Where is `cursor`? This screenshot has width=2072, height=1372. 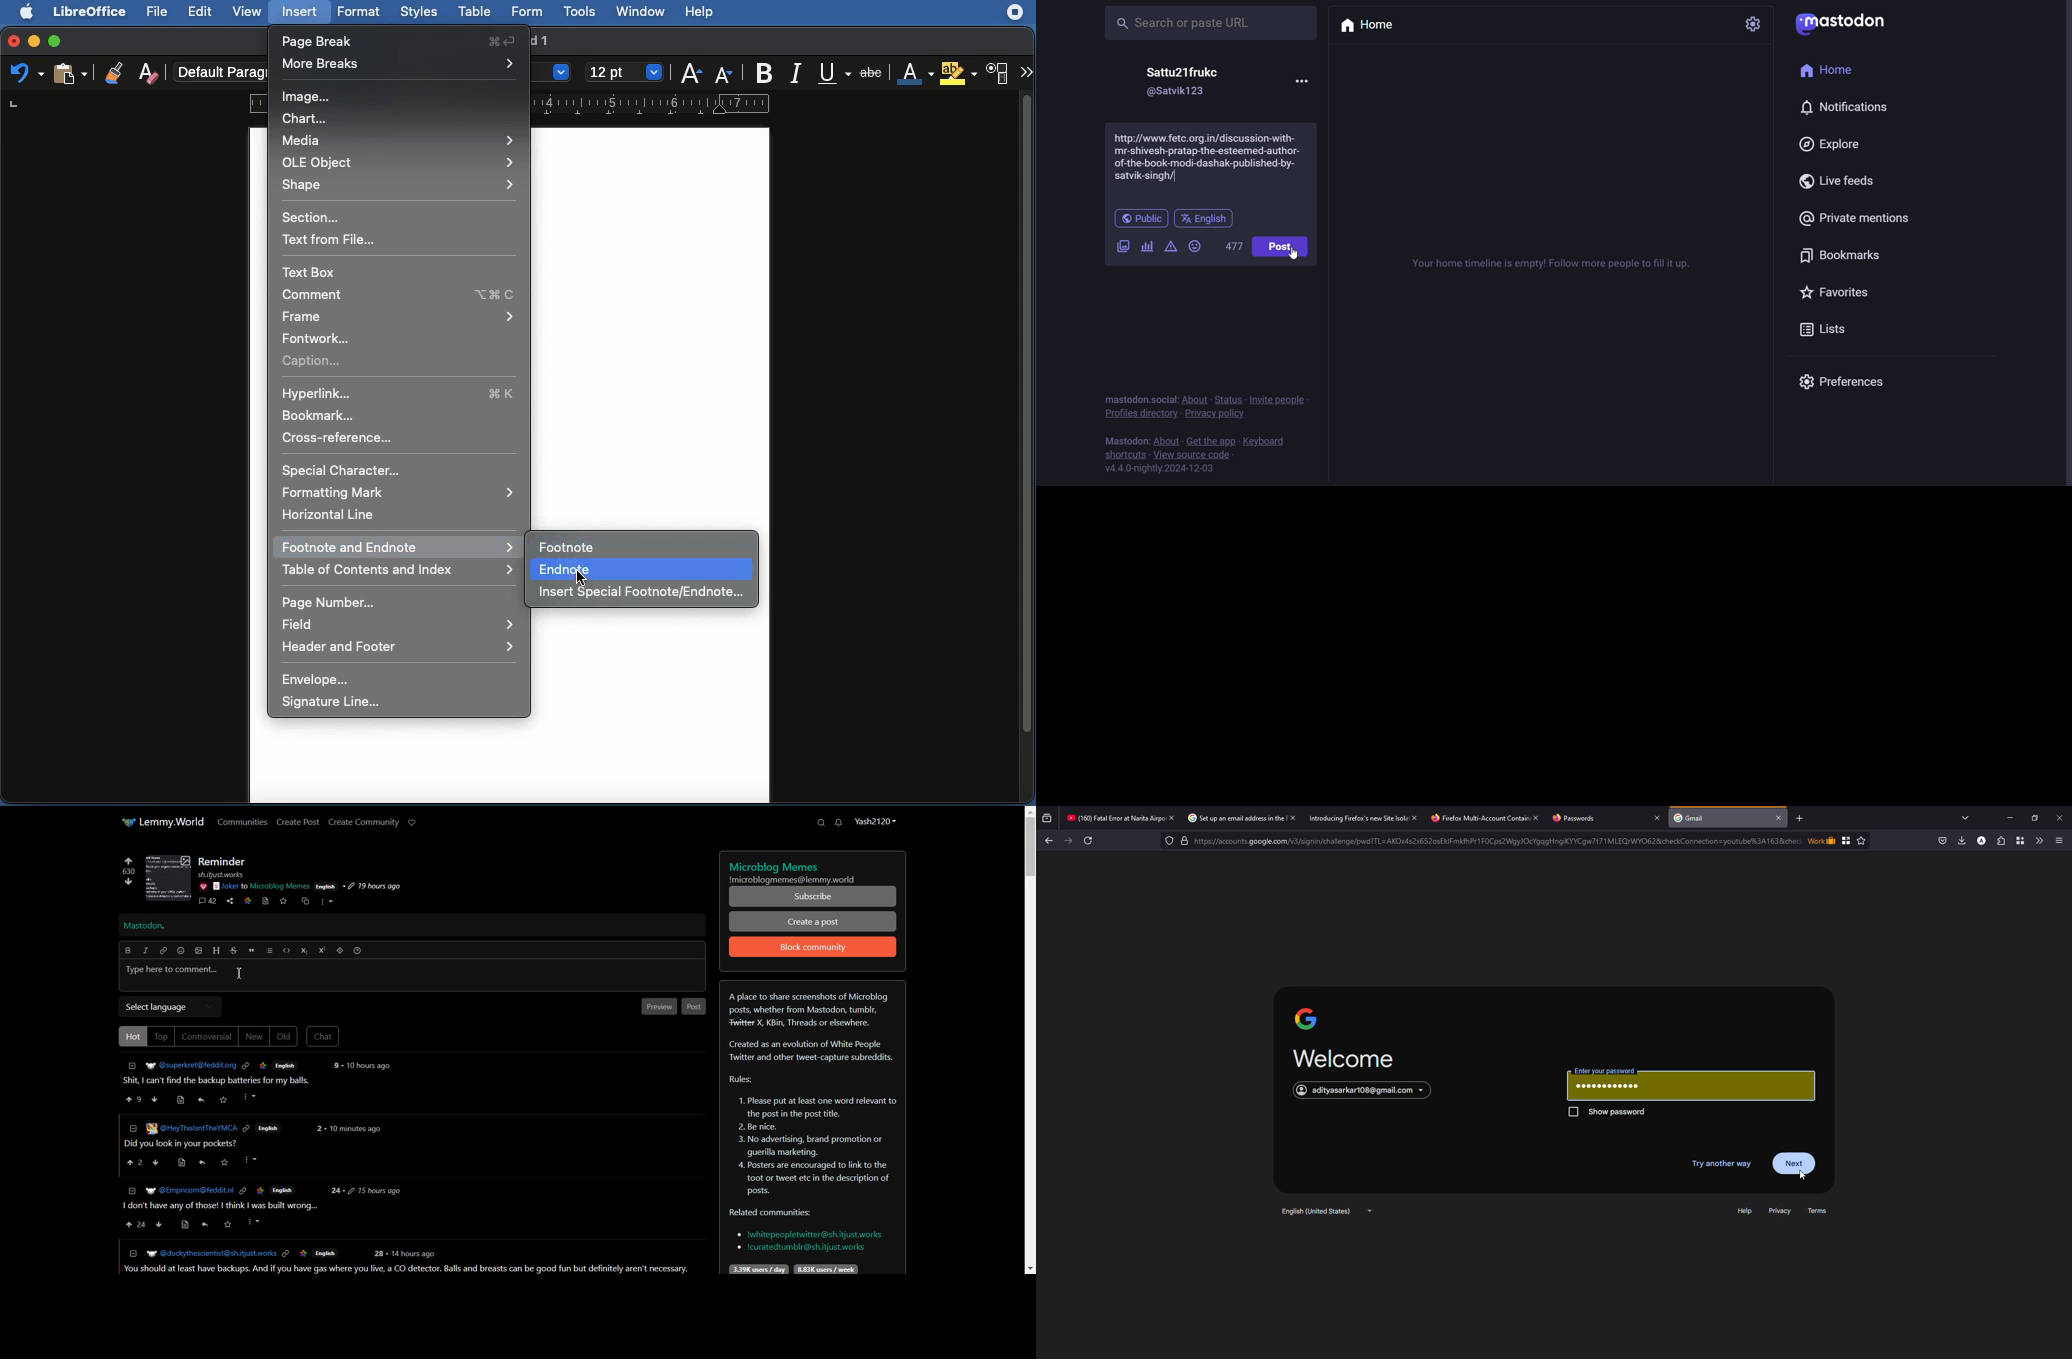 cursor is located at coordinates (577, 574).